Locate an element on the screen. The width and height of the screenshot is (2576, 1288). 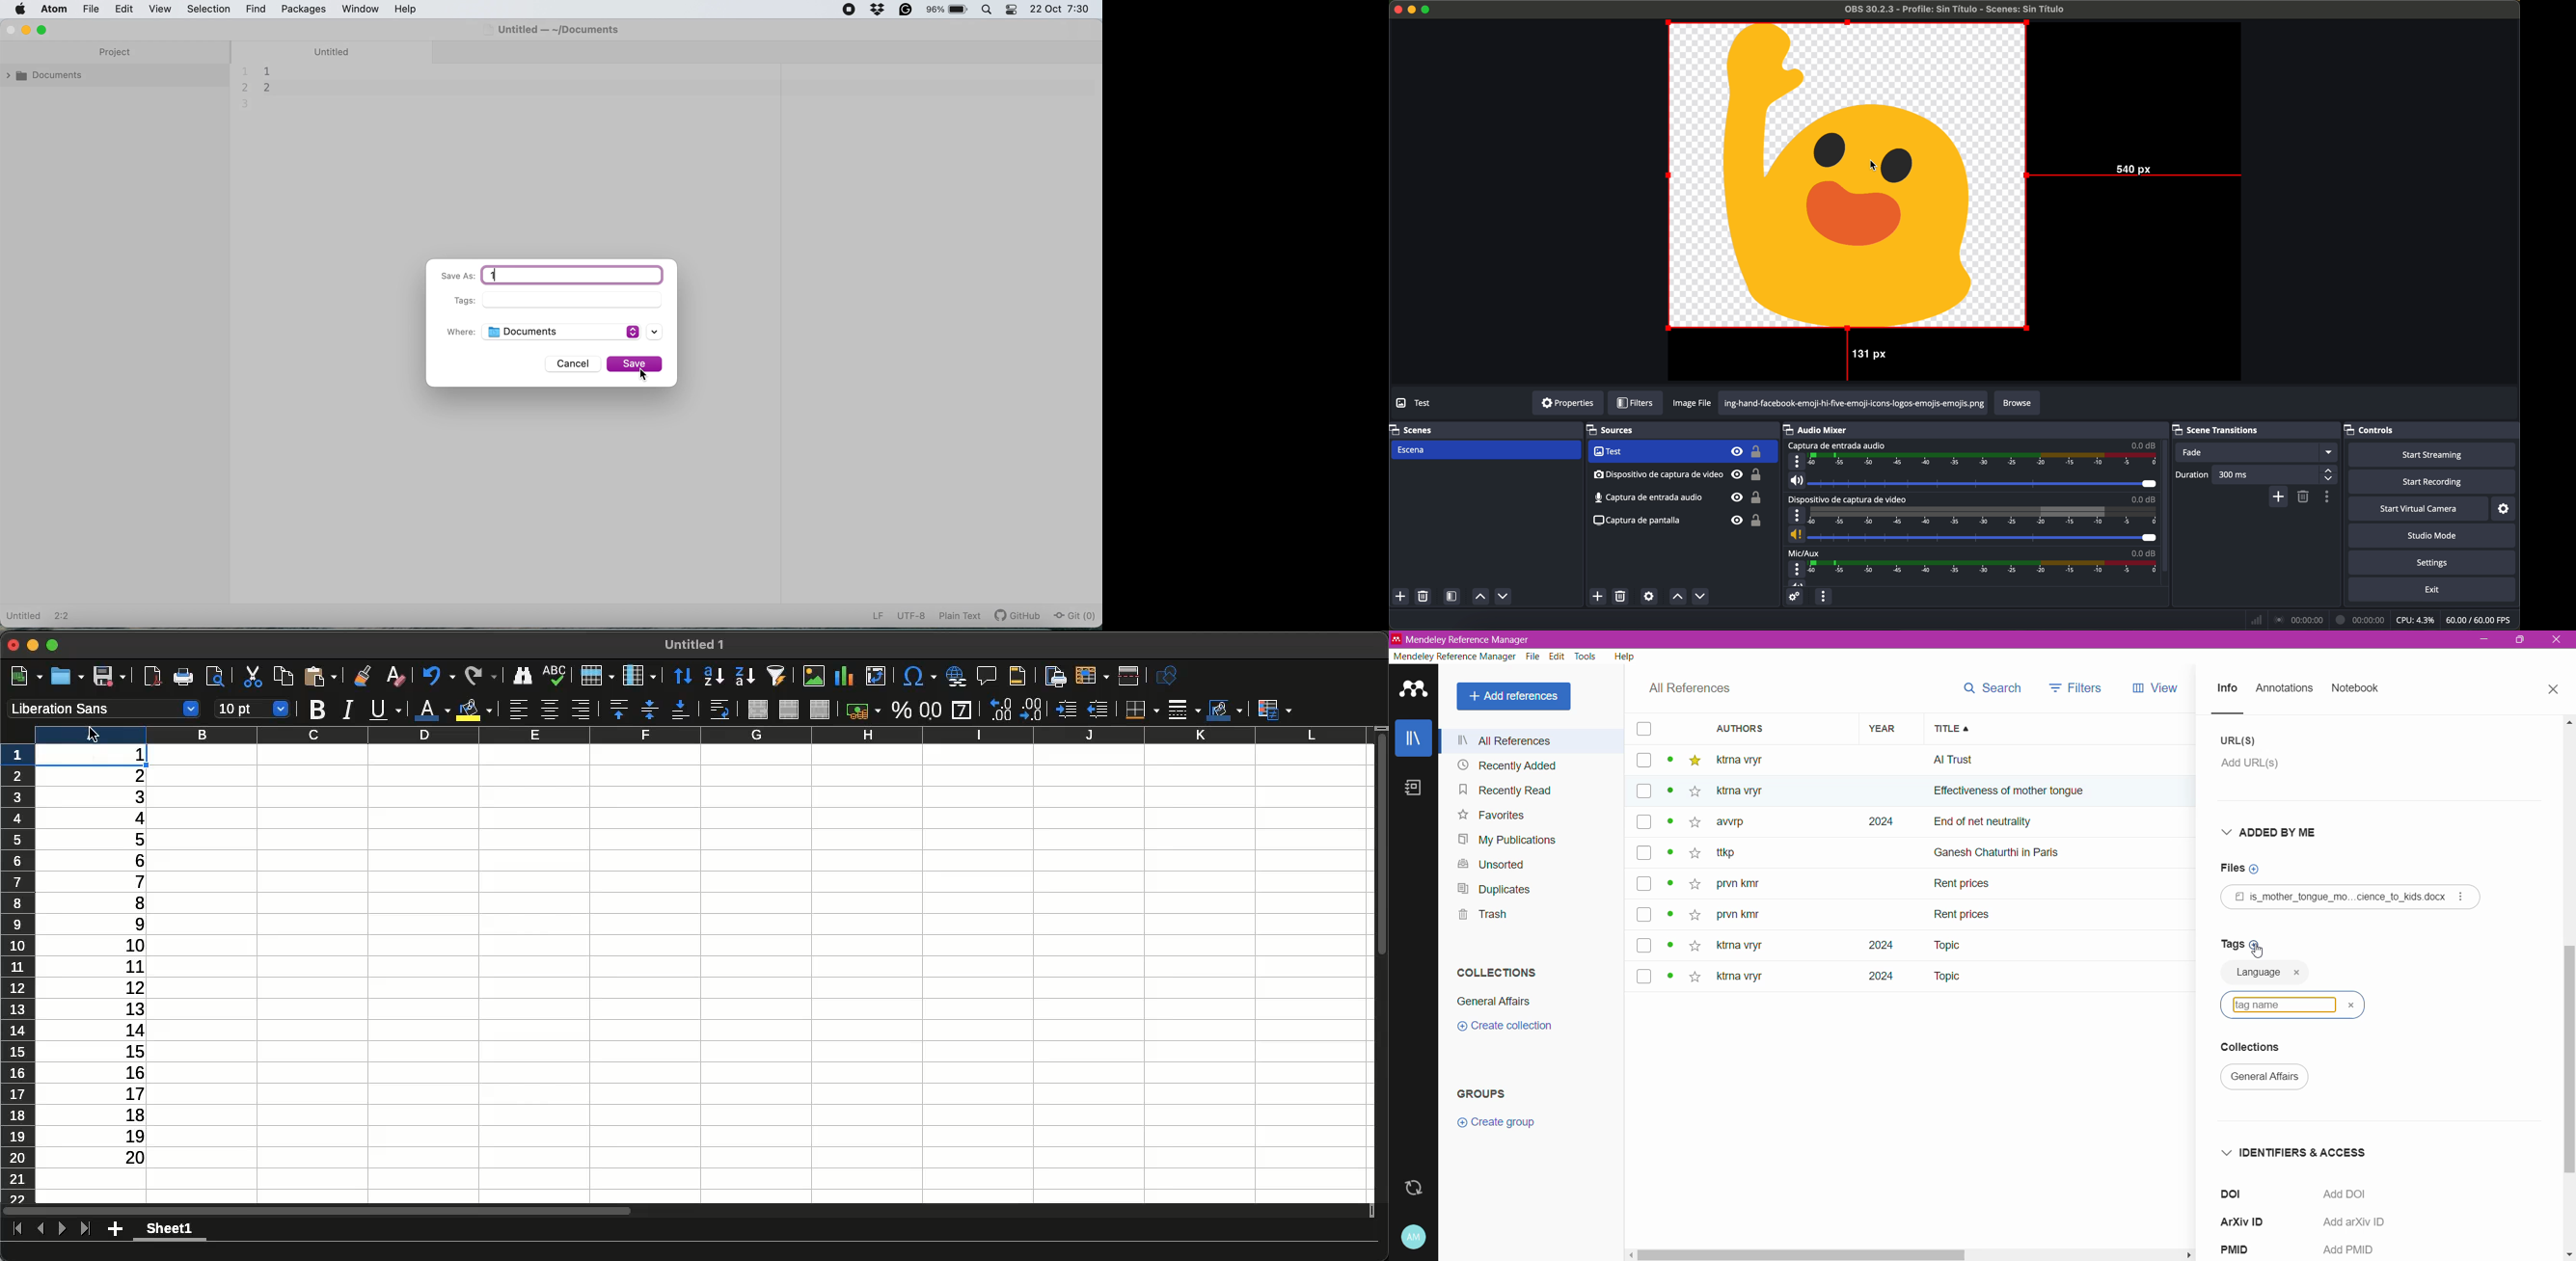
data is located at coordinates (2383, 620).